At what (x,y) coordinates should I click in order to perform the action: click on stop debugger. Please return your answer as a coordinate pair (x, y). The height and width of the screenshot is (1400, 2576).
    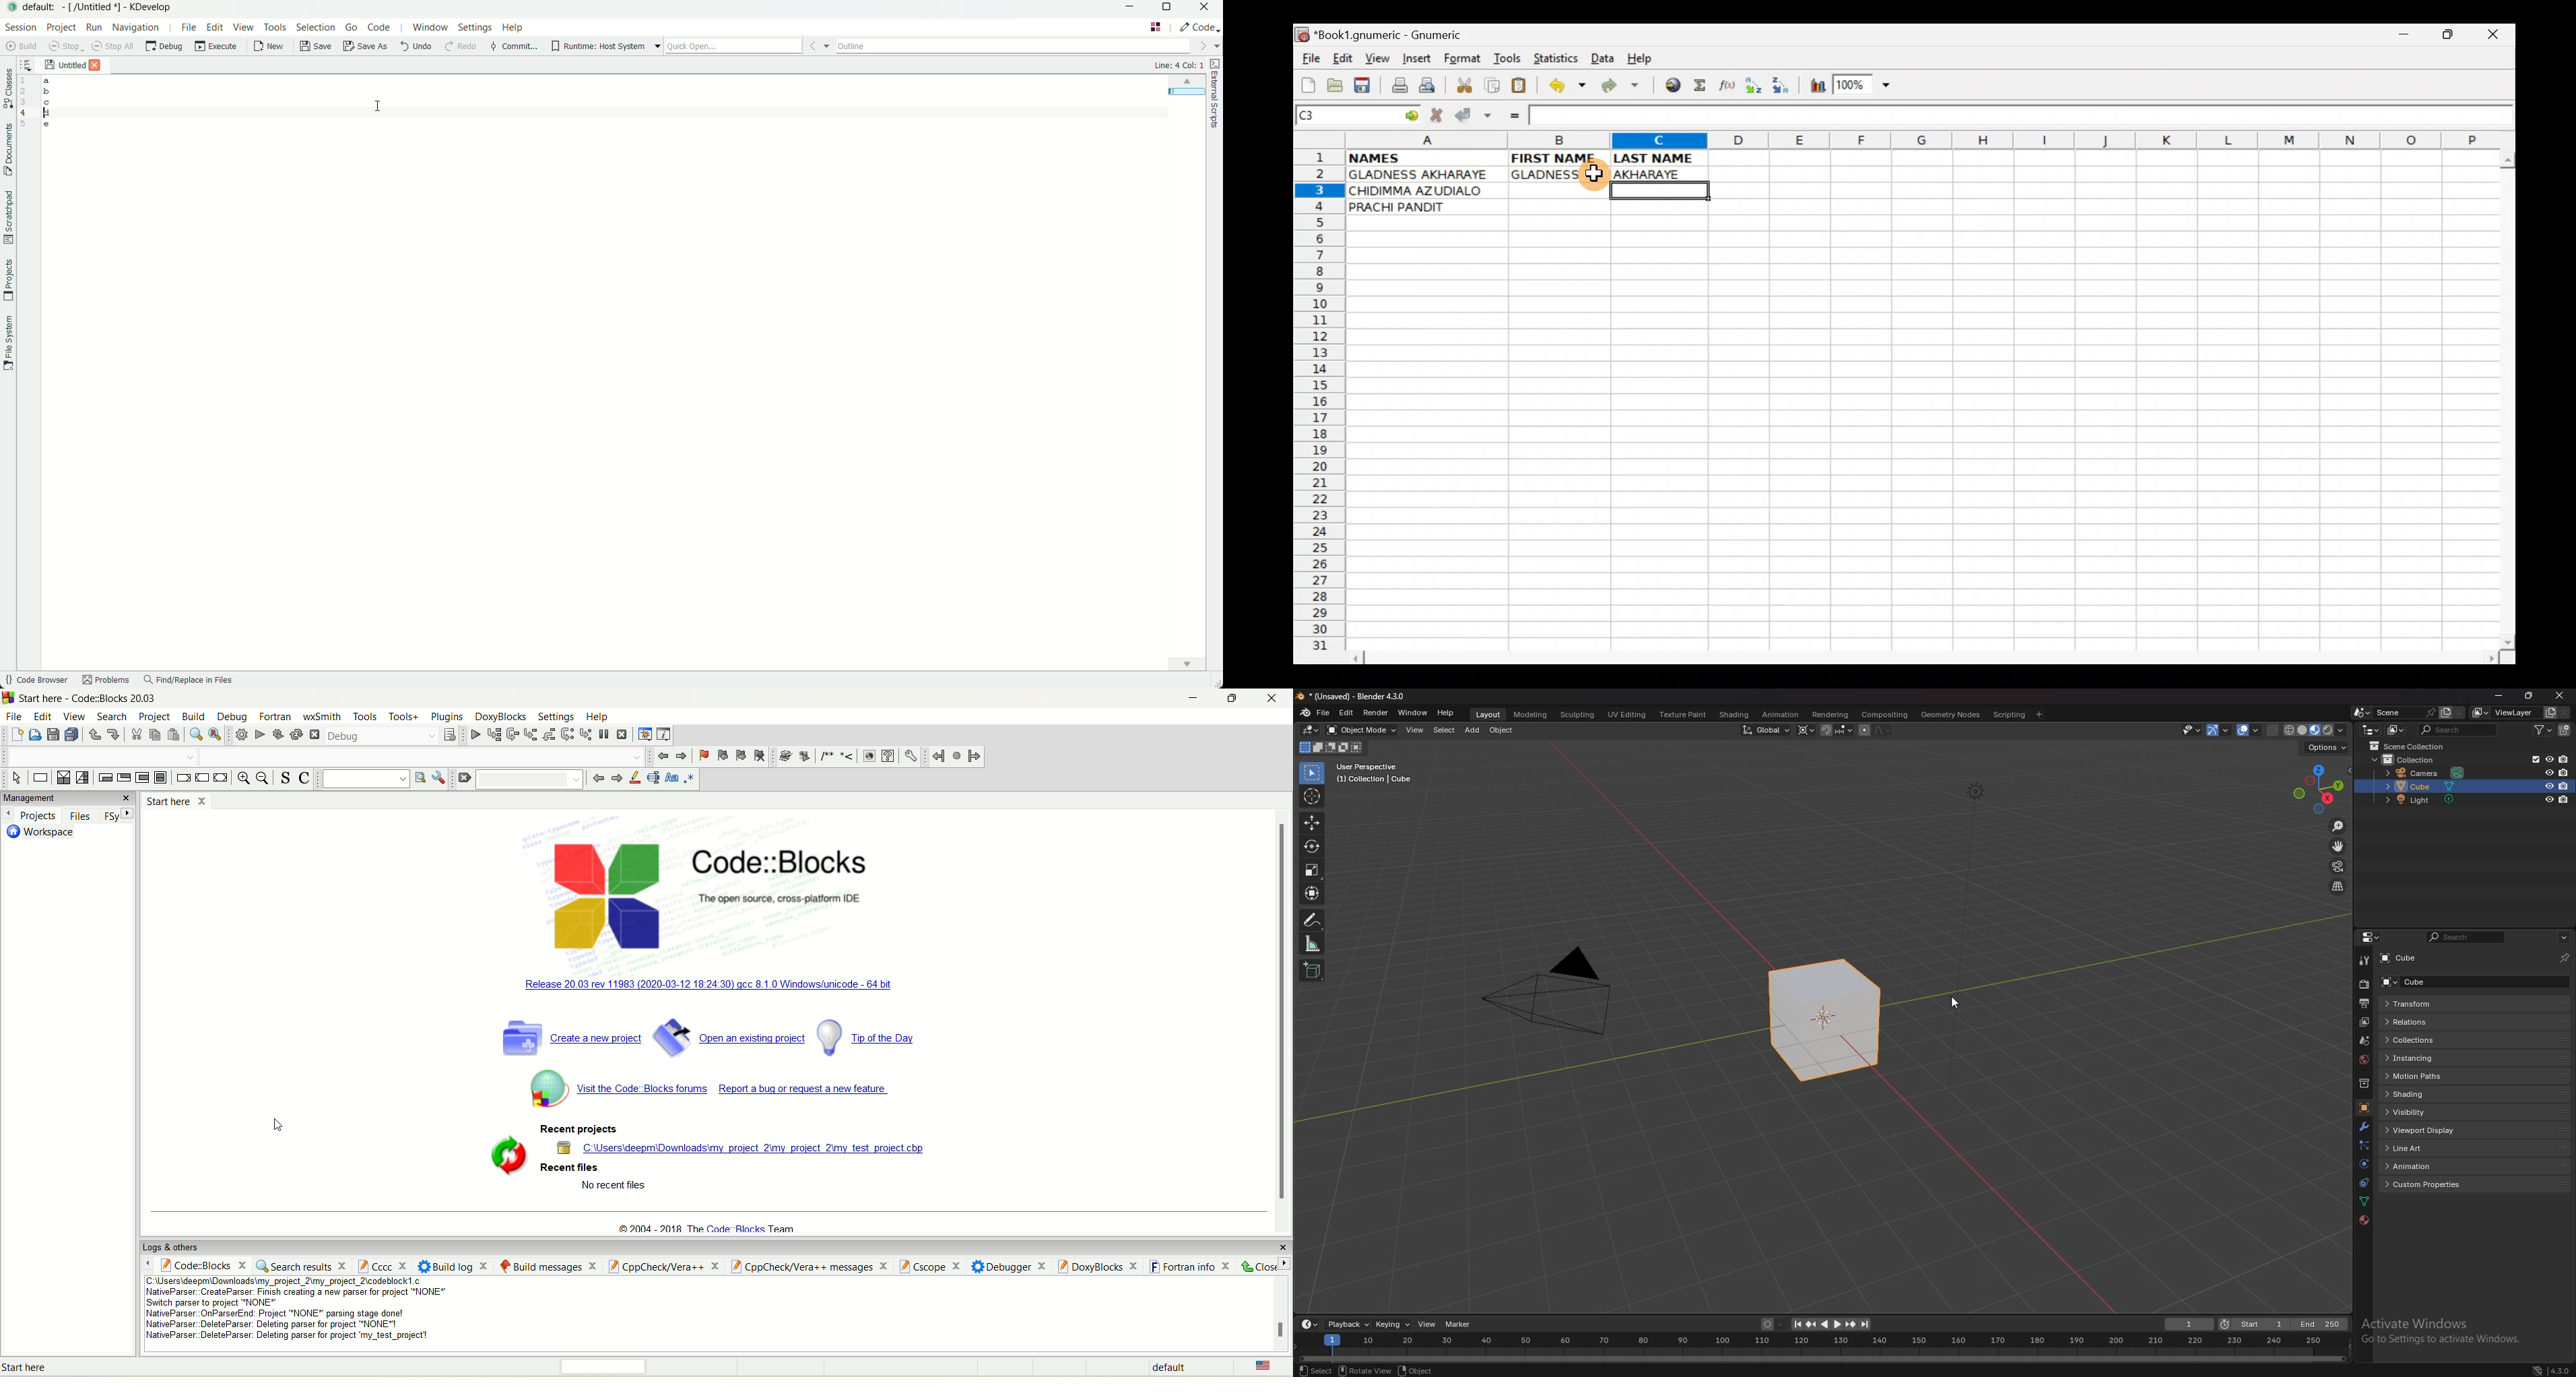
    Looking at the image, I should click on (625, 736).